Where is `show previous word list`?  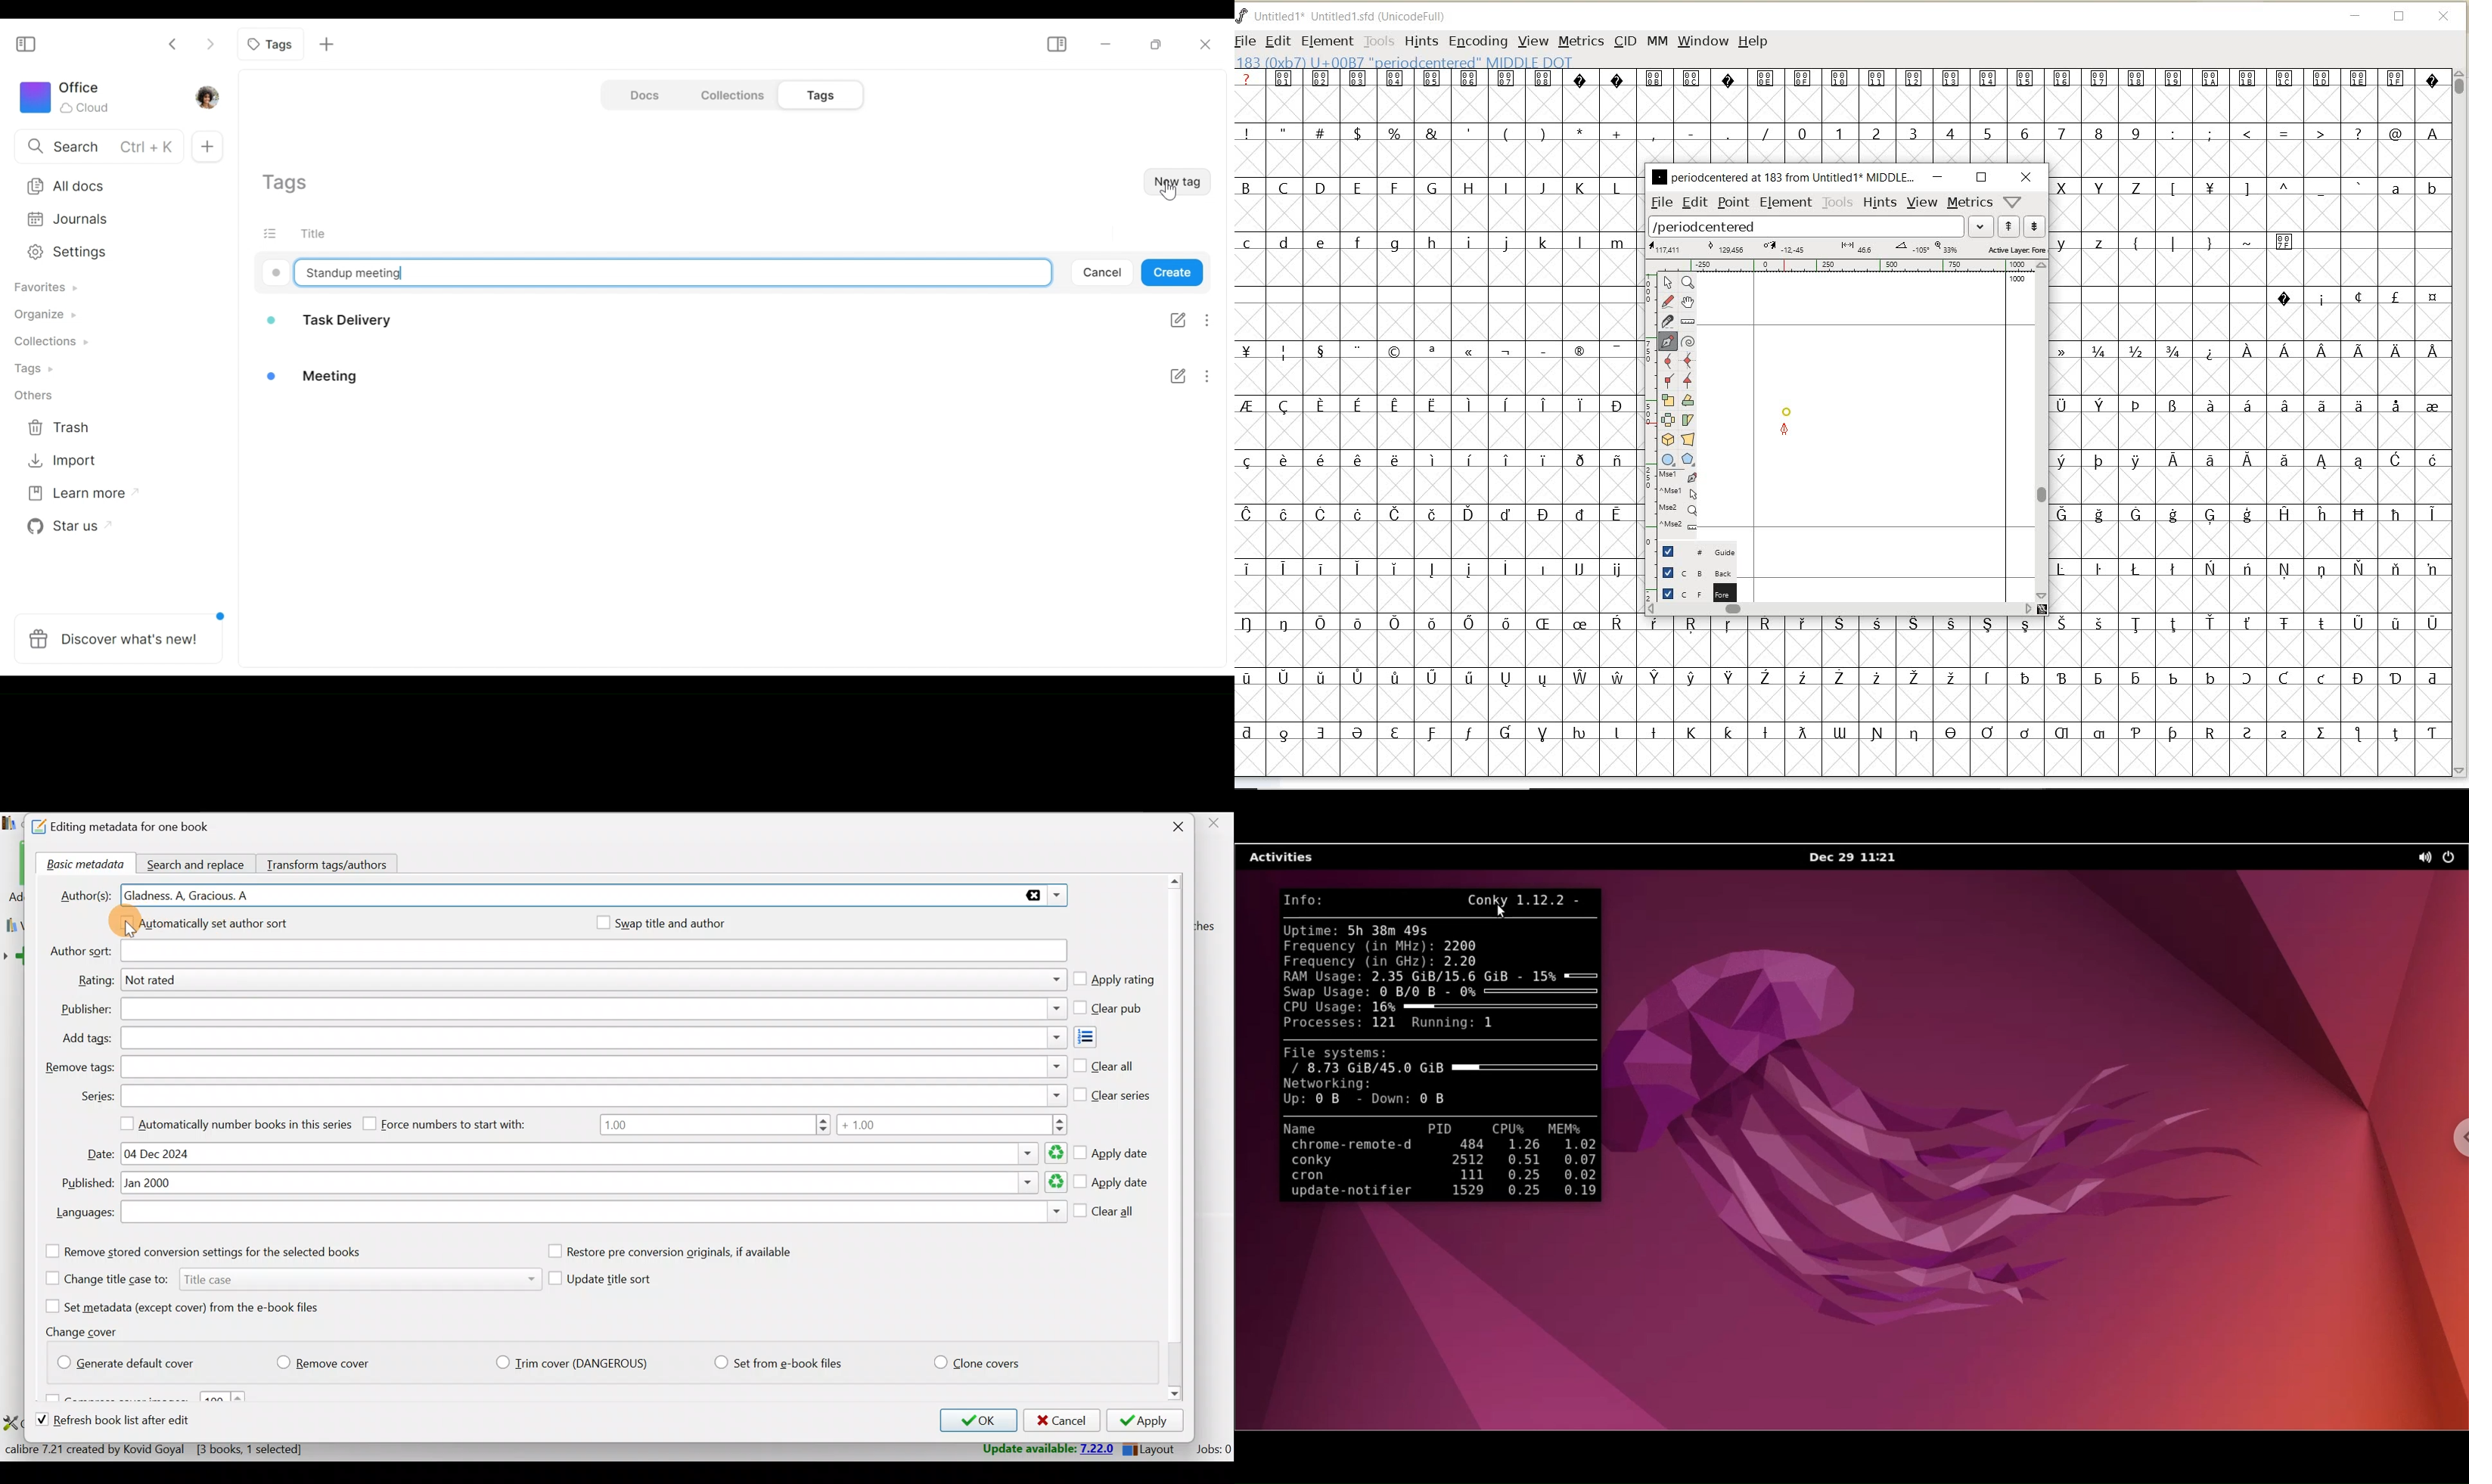
show previous word list is located at coordinates (2010, 227).